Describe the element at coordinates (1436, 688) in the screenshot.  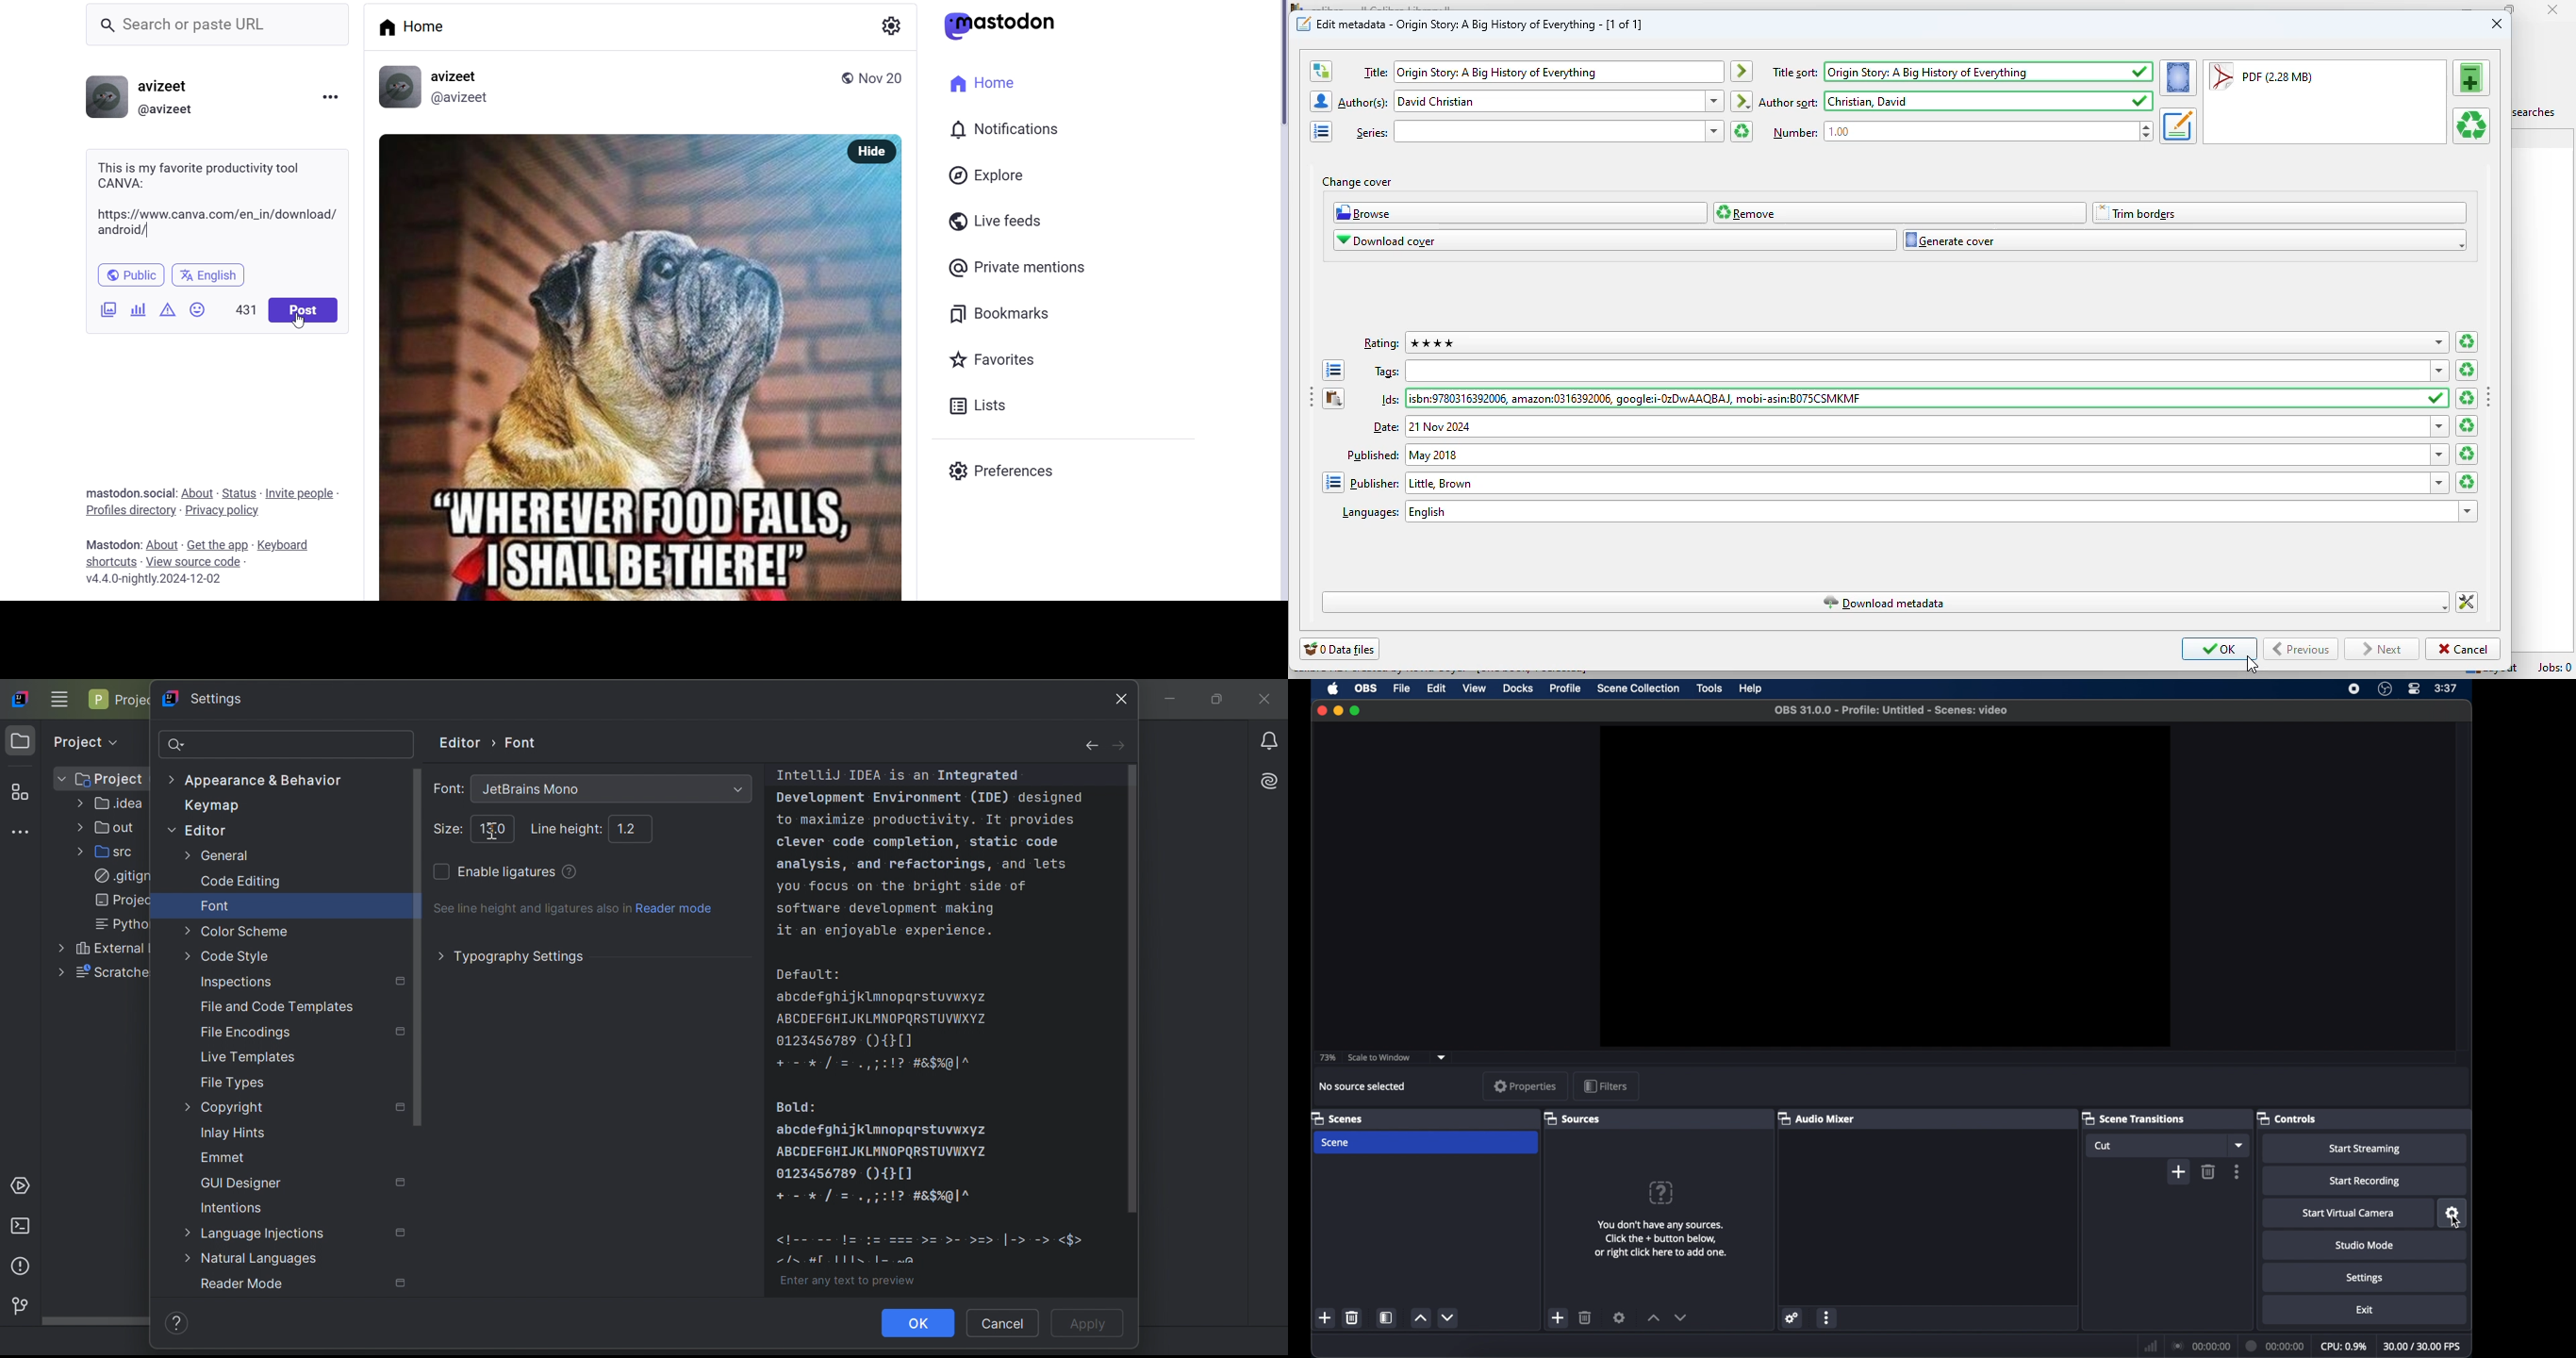
I see `edit` at that location.